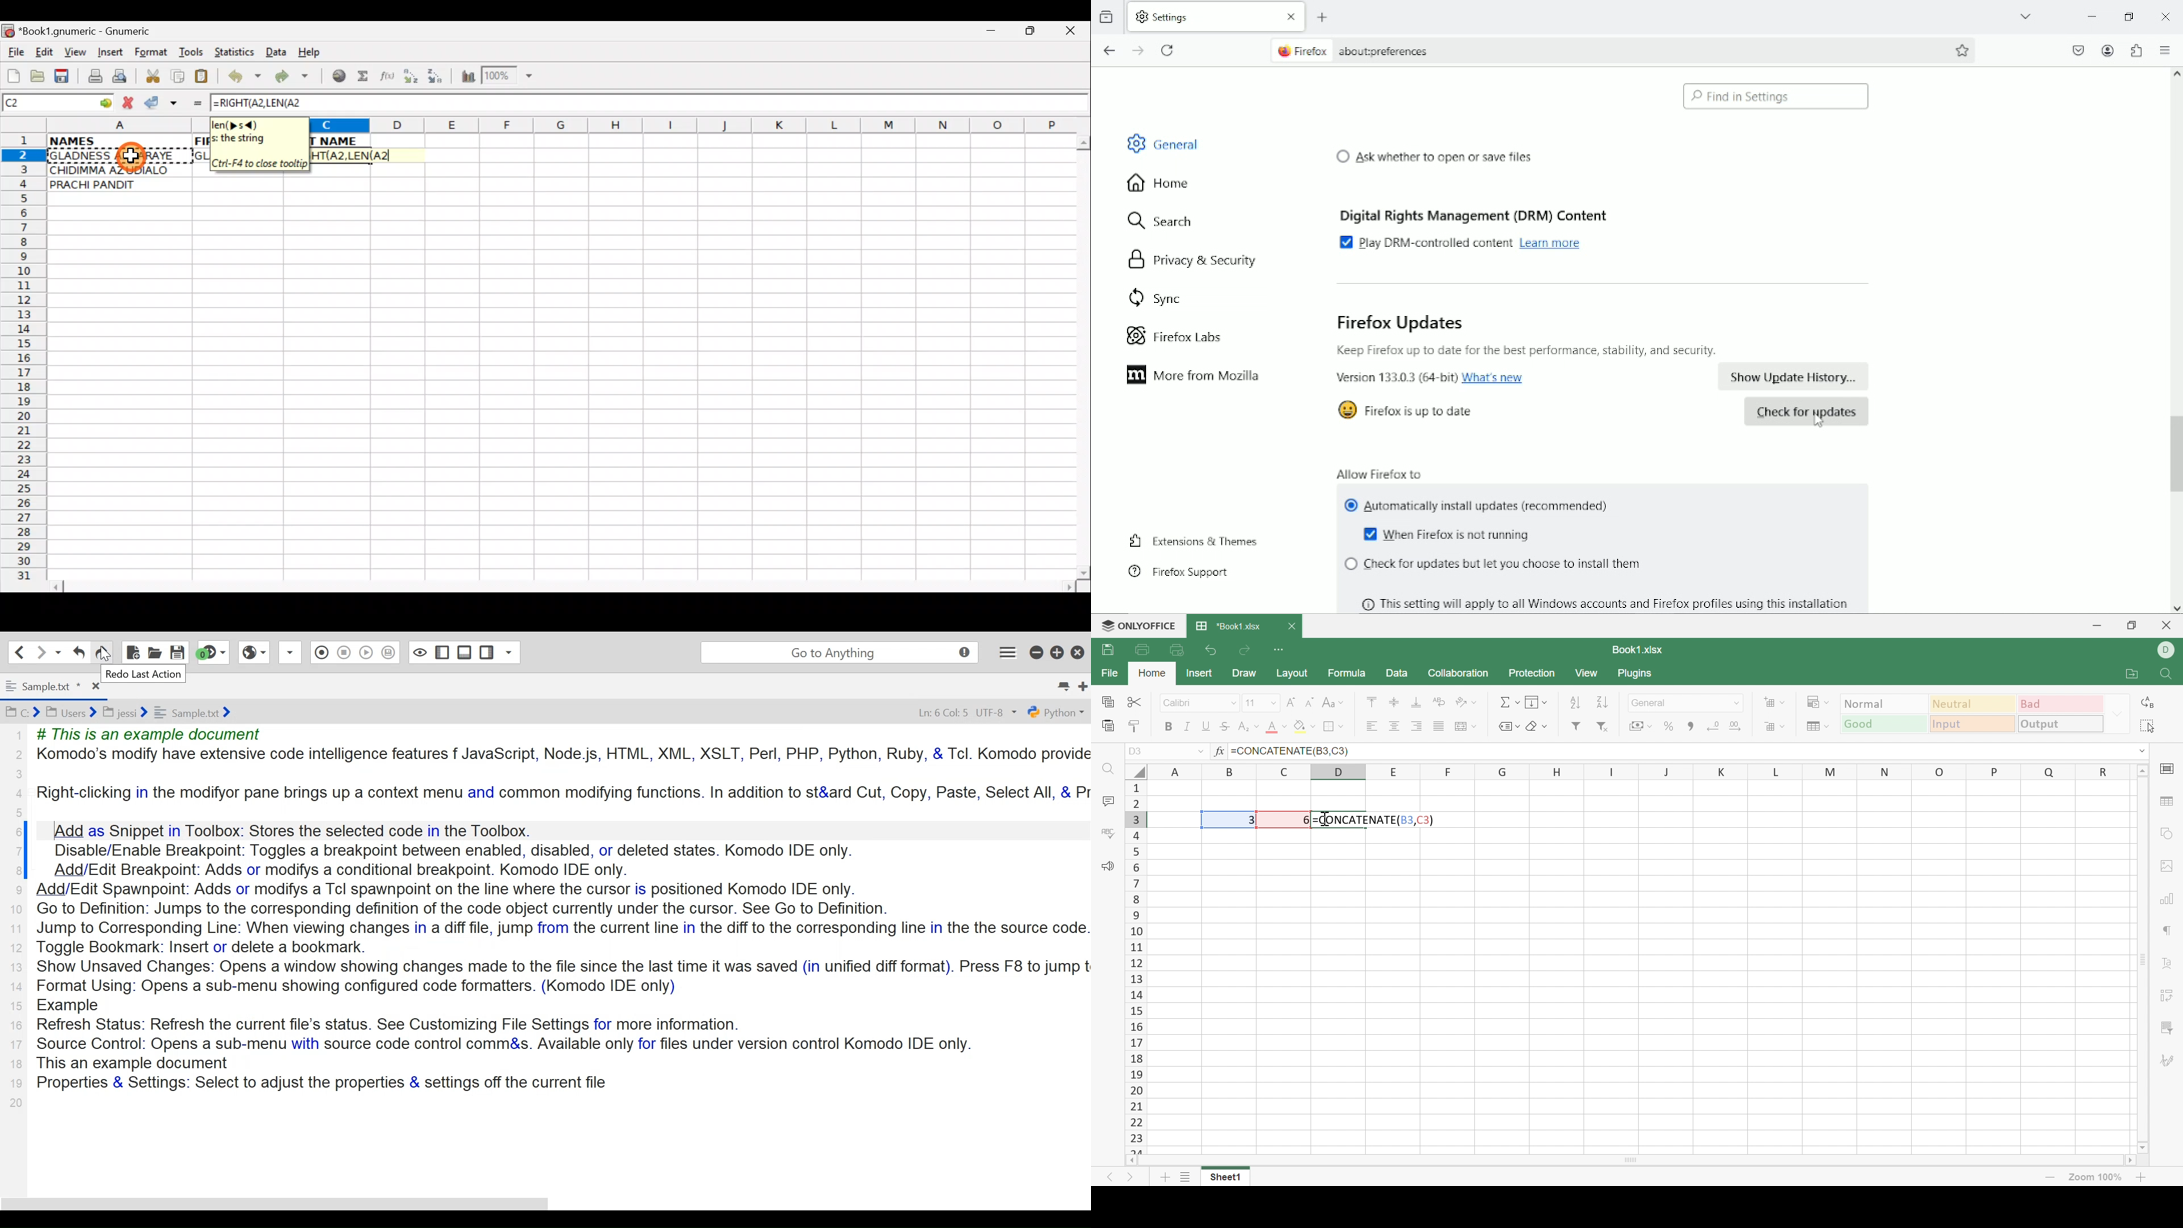 This screenshot has width=2184, height=1232. What do you see at coordinates (1578, 725) in the screenshot?
I see `Filter` at bounding box center [1578, 725].